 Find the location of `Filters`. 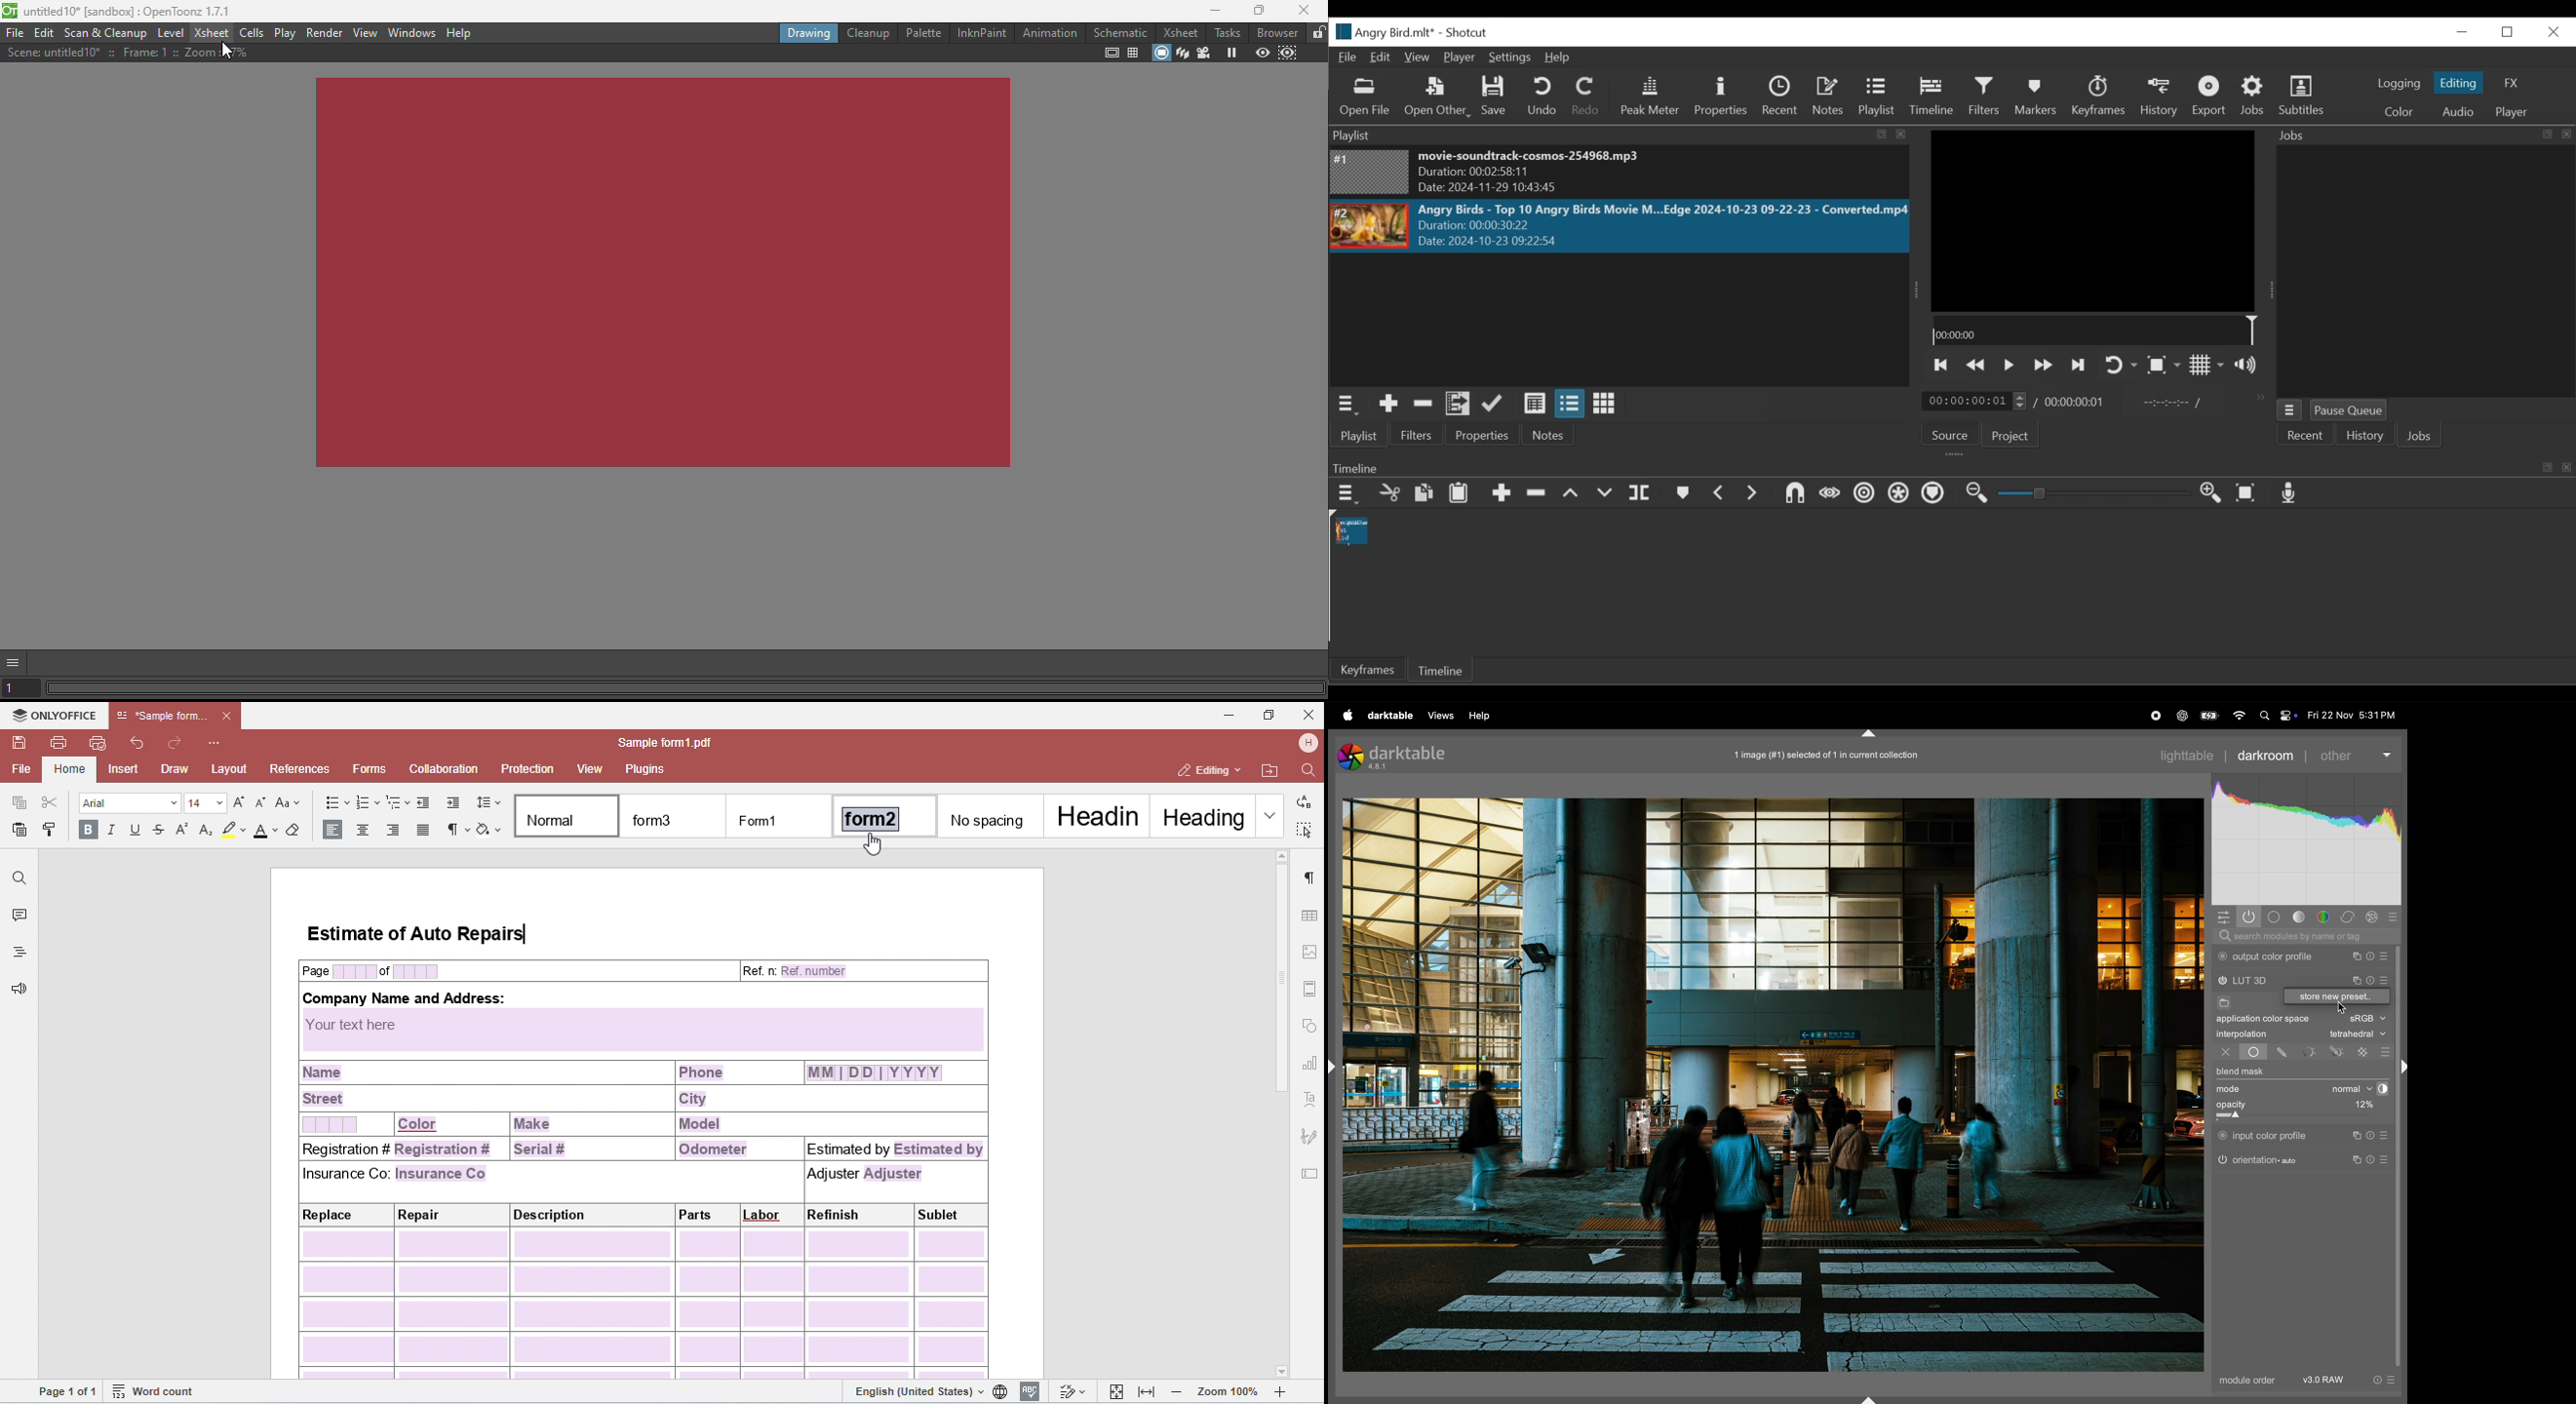

Filters is located at coordinates (1986, 98).